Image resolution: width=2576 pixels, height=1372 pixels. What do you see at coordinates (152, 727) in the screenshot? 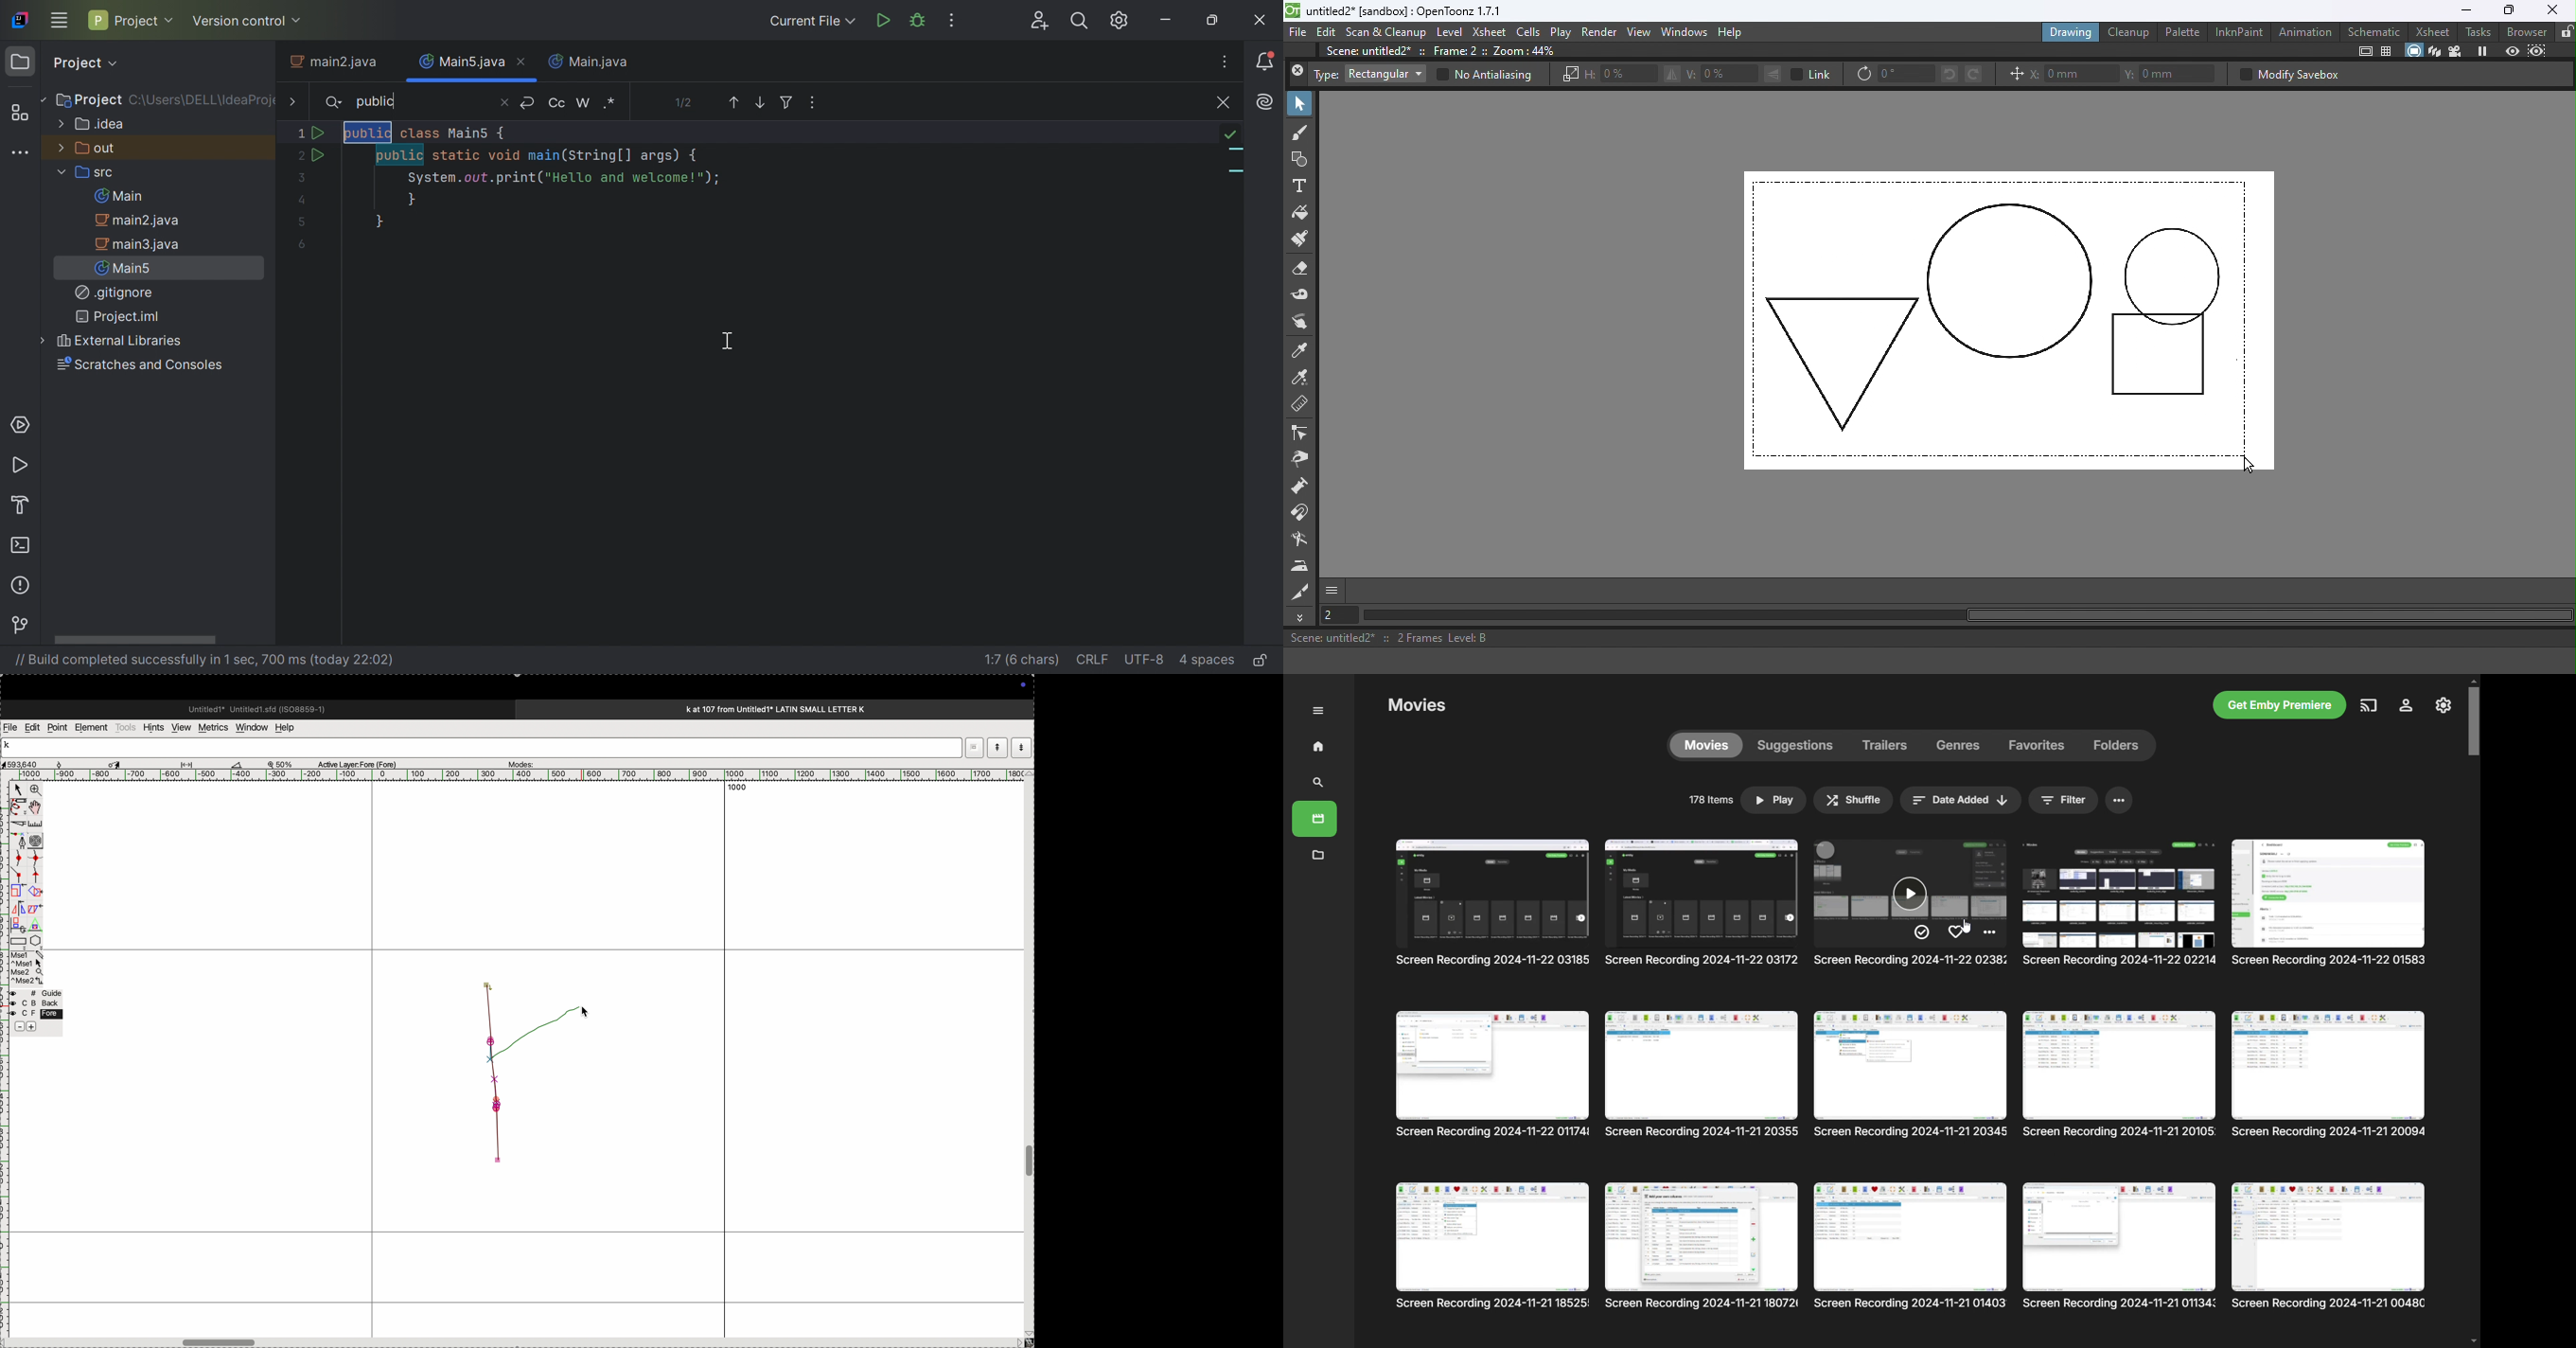
I see `hints` at bounding box center [152, 727].